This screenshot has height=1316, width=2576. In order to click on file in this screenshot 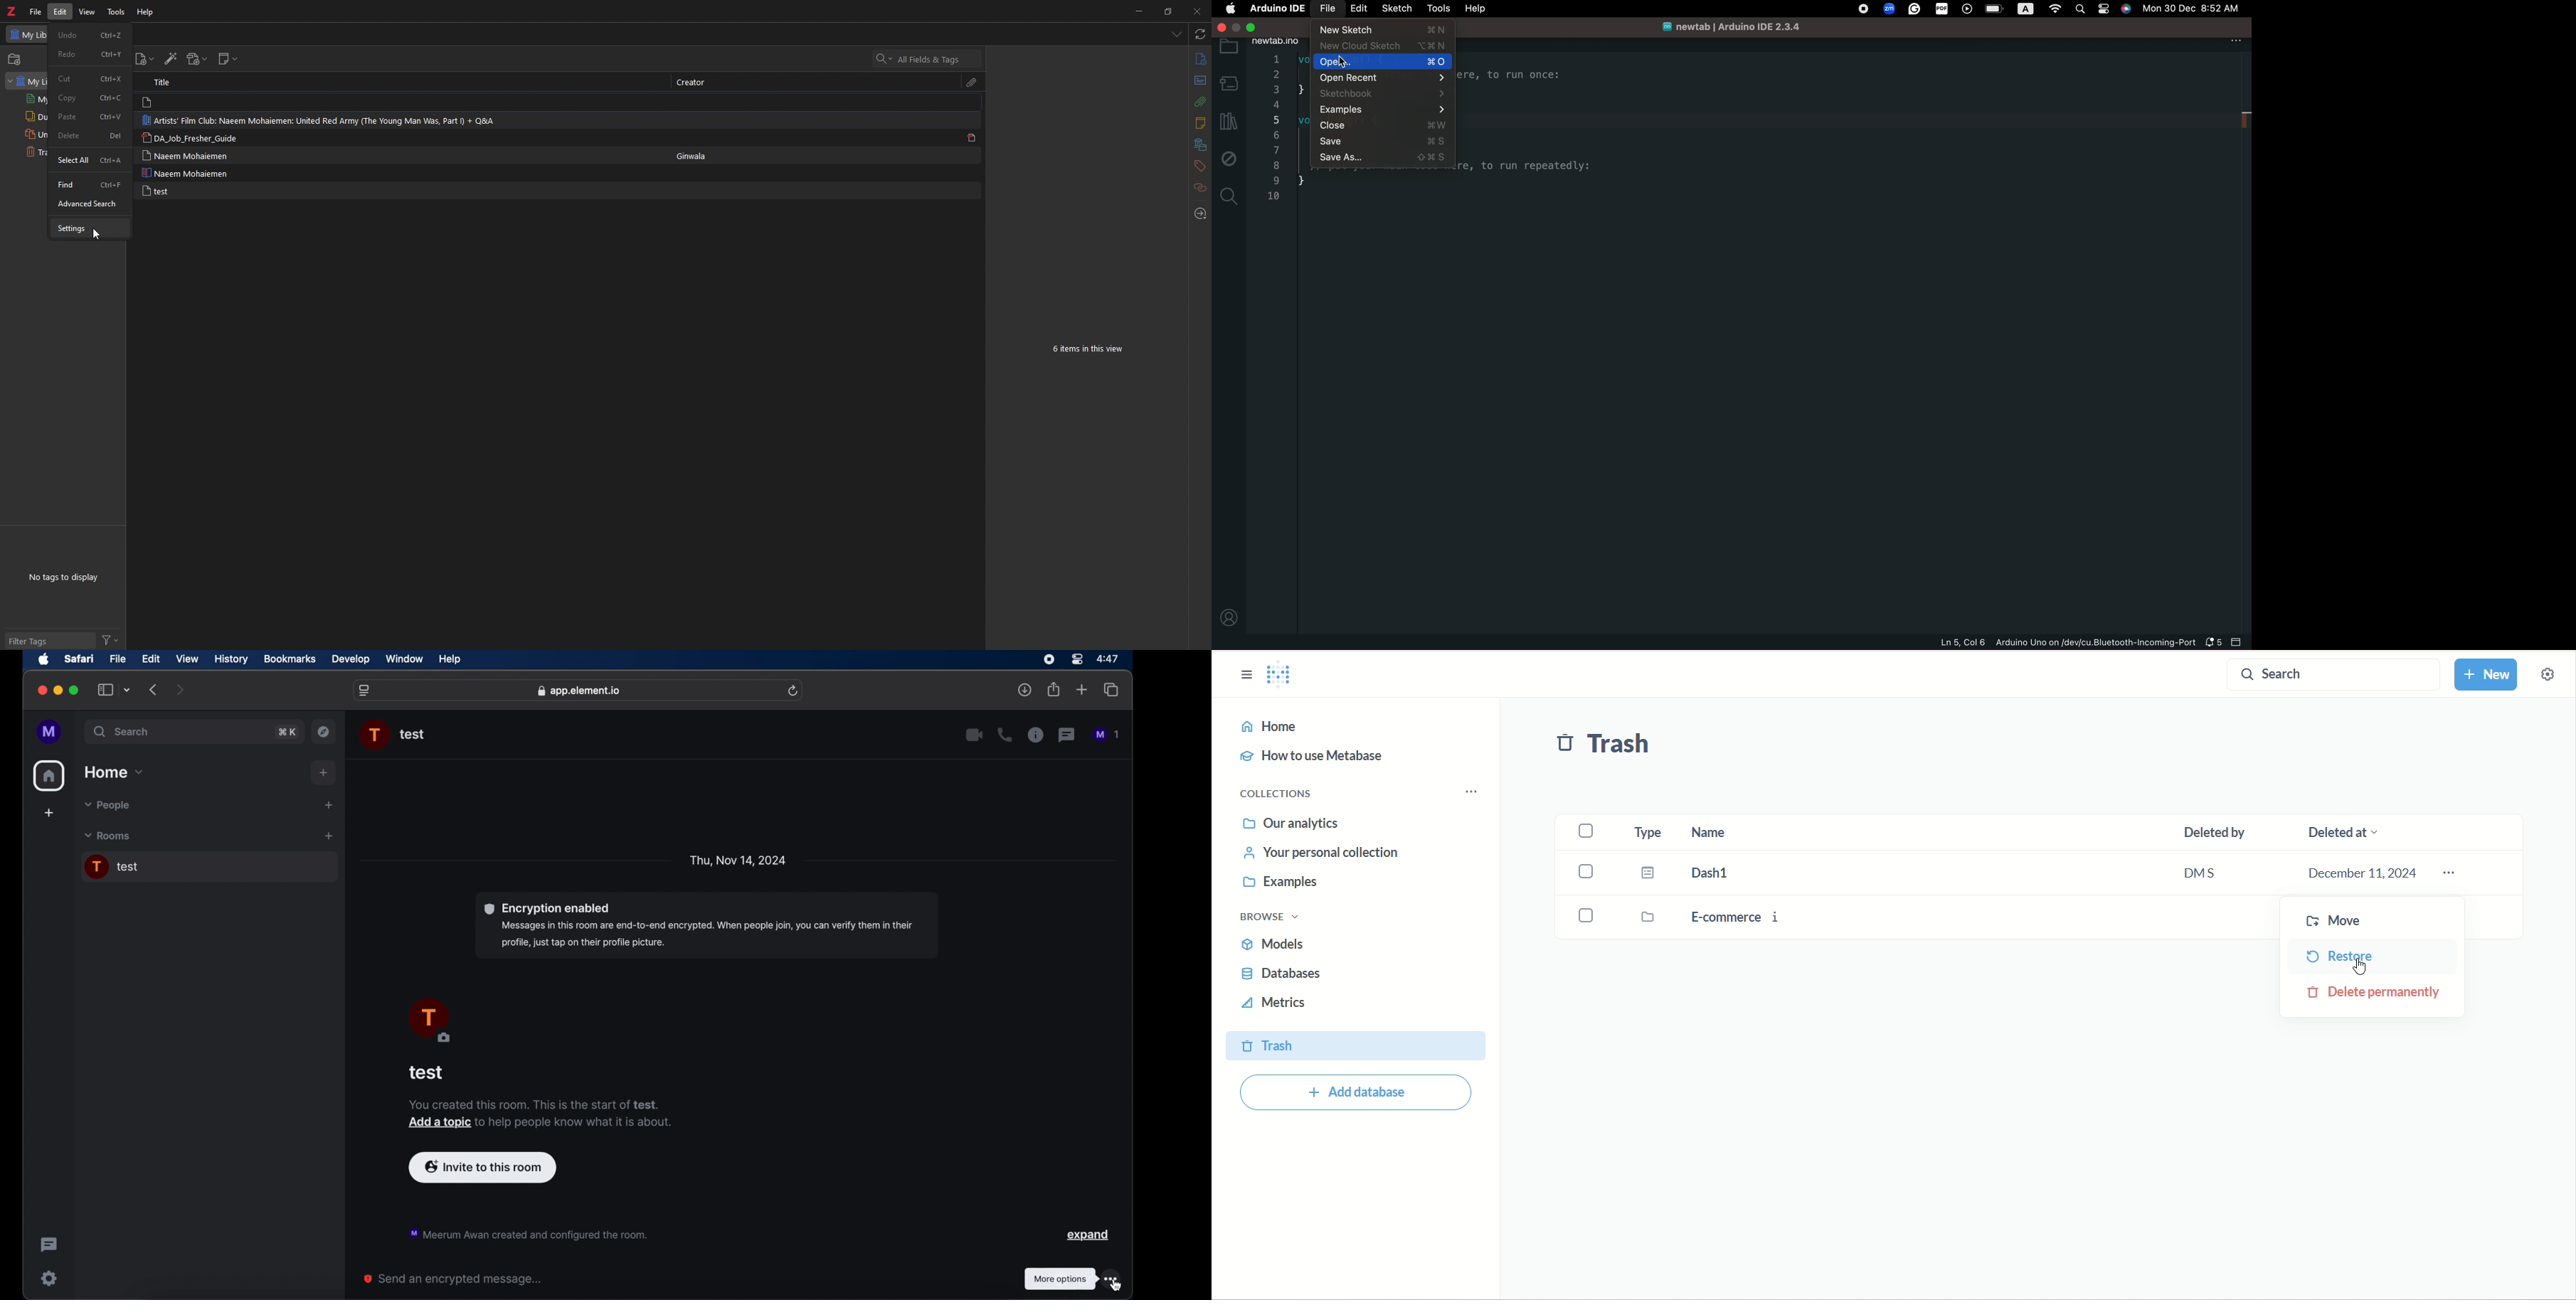, I will do `click(119, 658)`.